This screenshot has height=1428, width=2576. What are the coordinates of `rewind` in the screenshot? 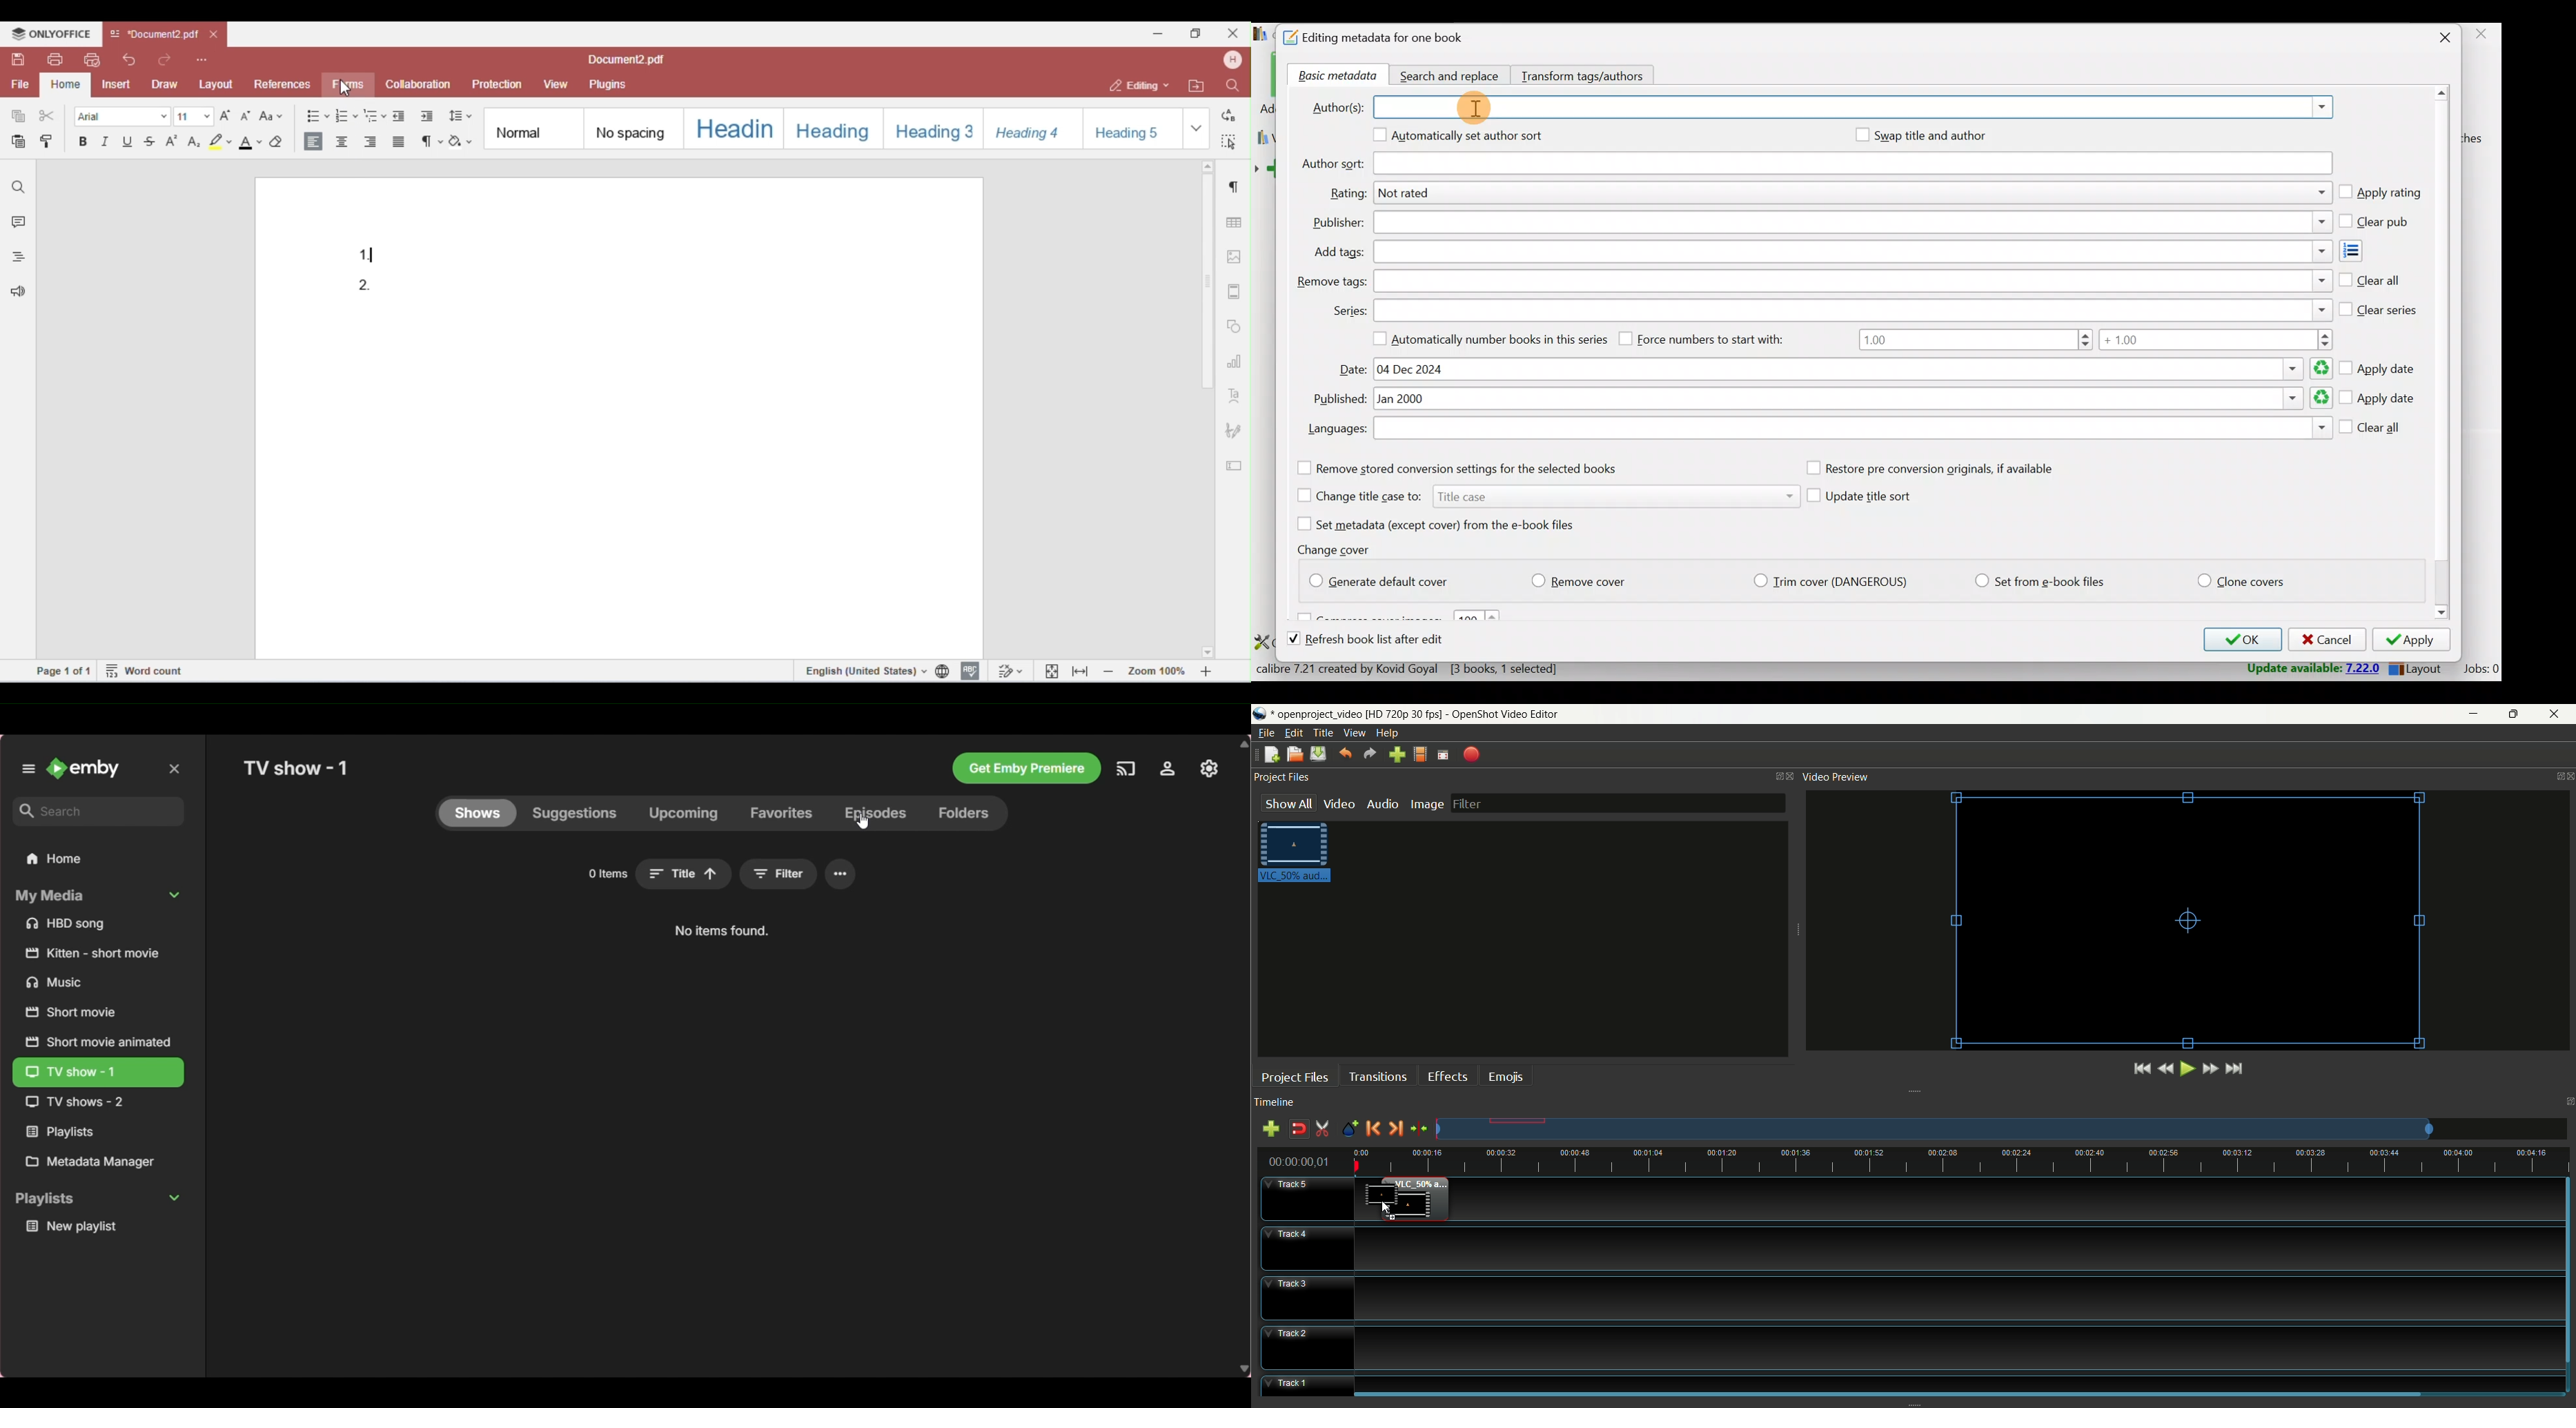 It's located at (2165, 1069).